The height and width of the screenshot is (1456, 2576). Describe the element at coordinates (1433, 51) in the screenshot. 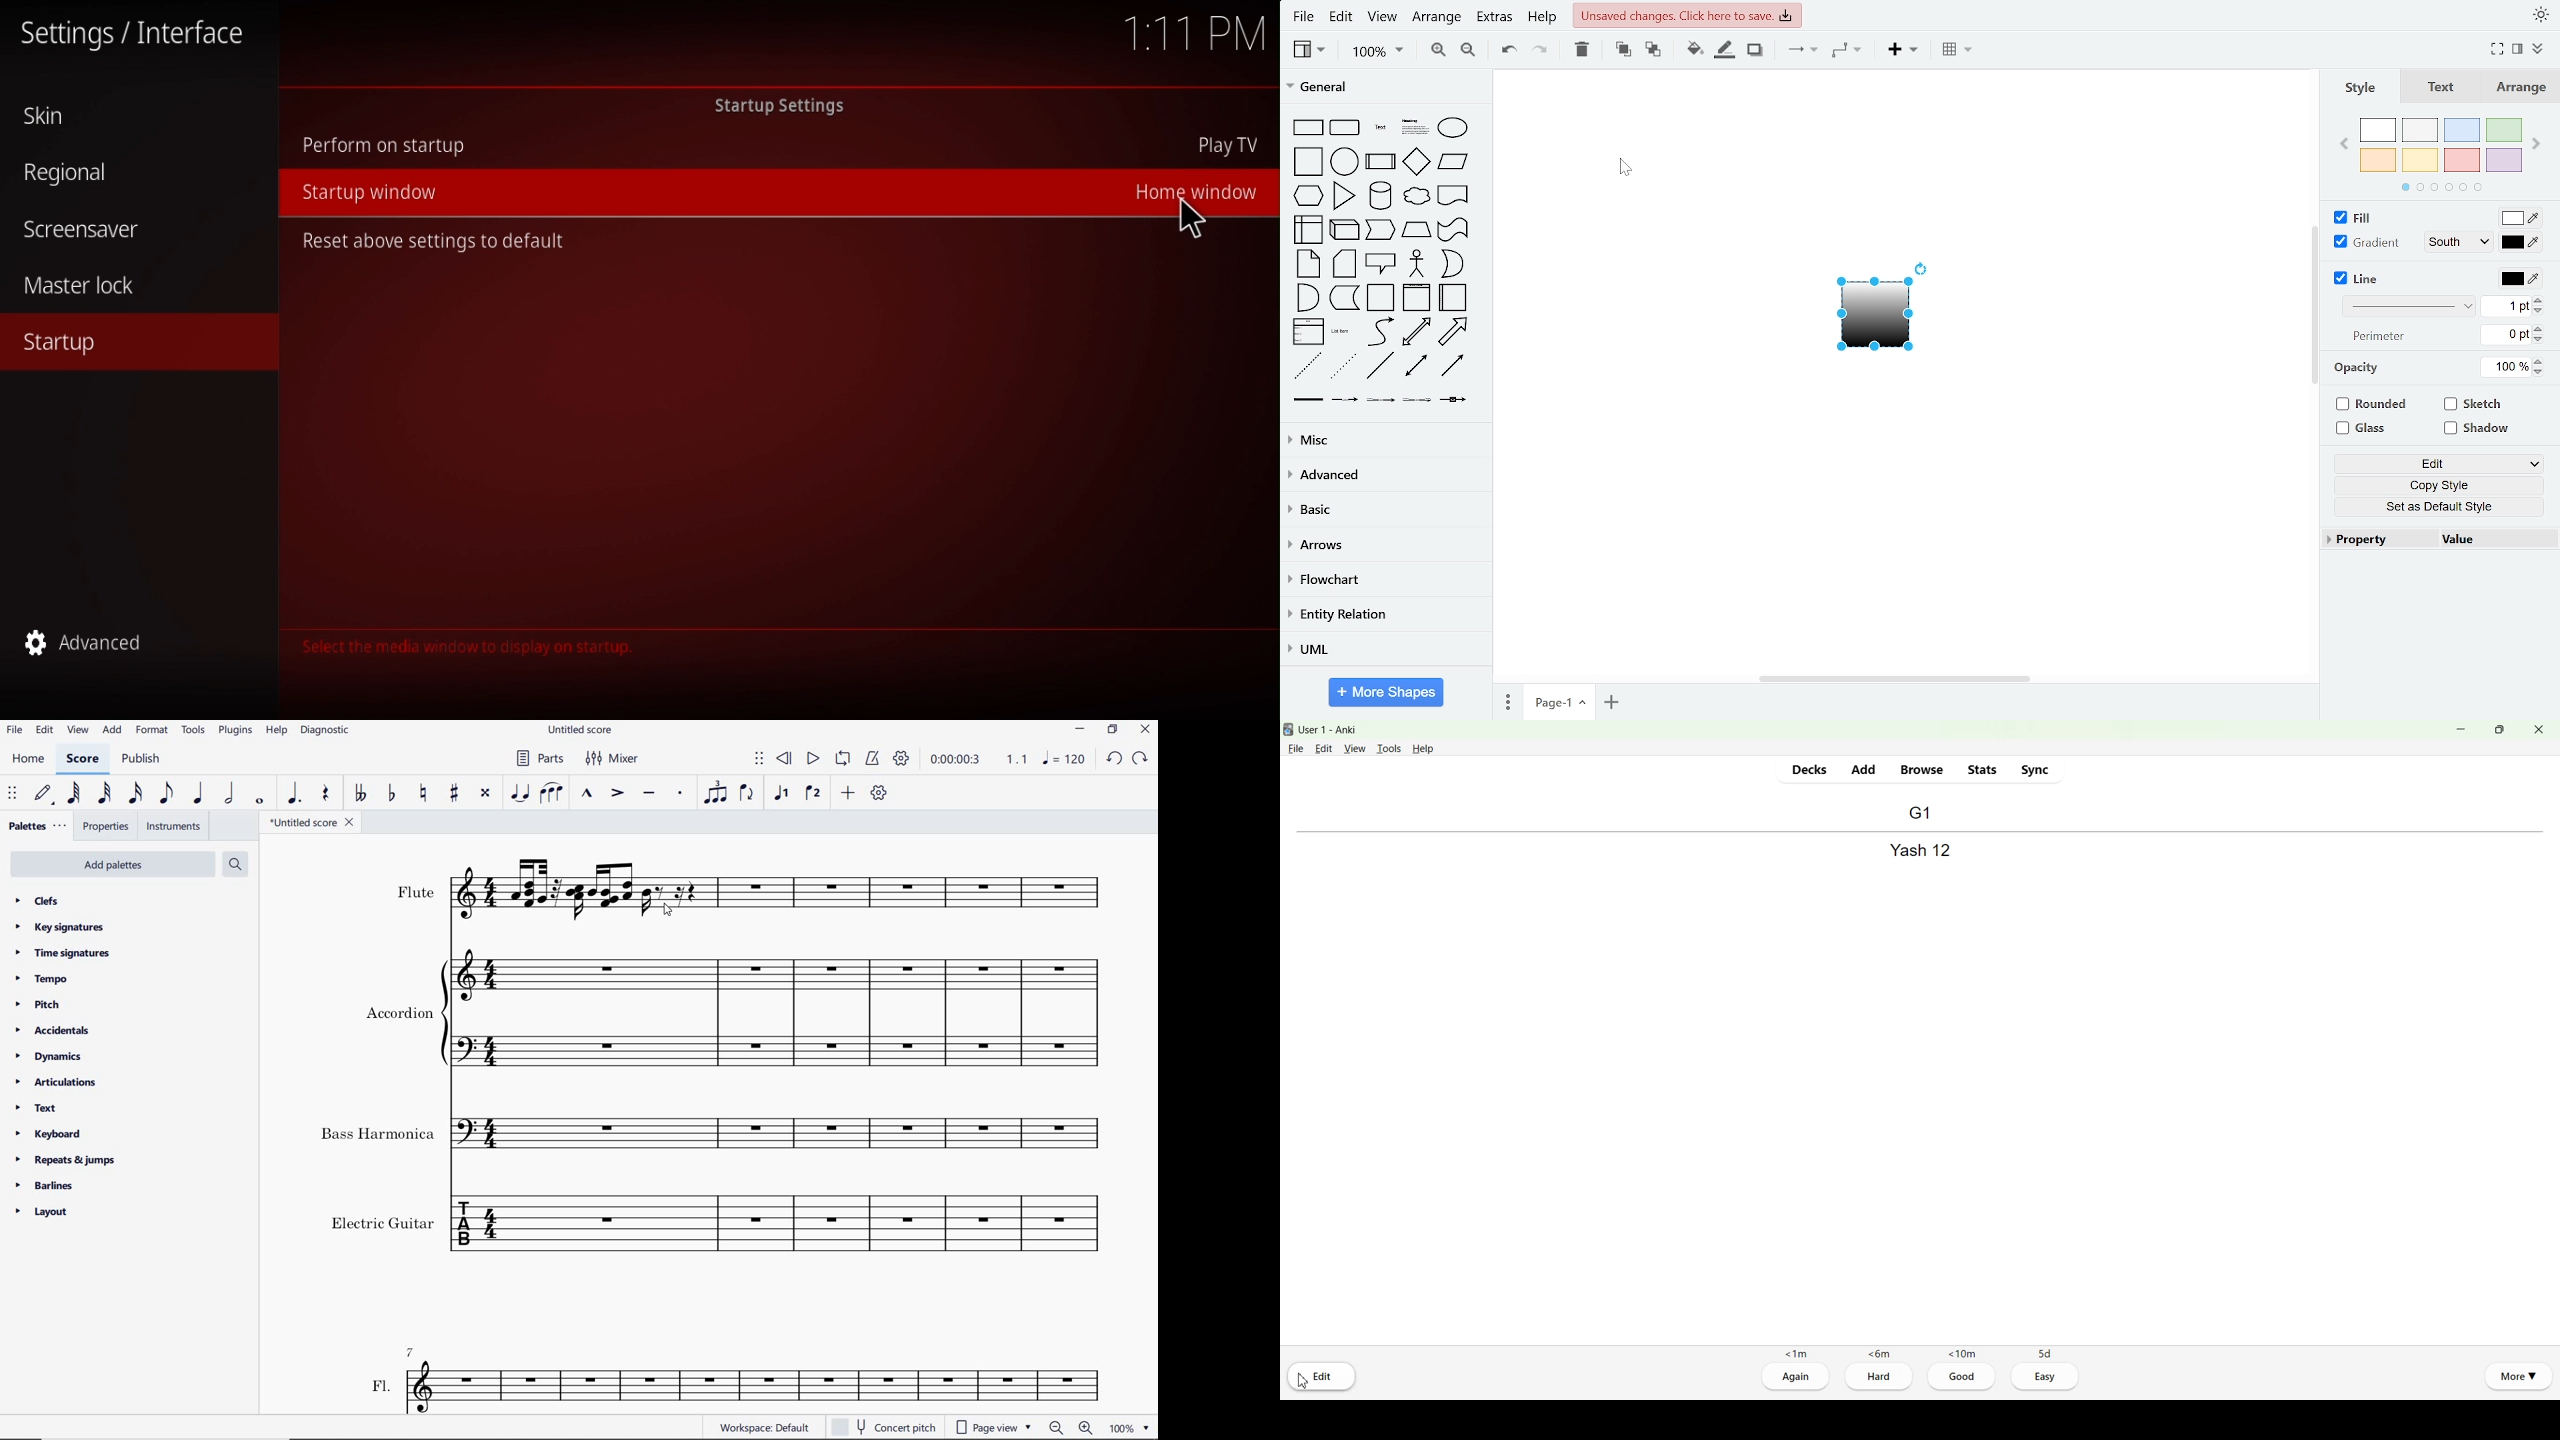

I see `zoom in` at that location.